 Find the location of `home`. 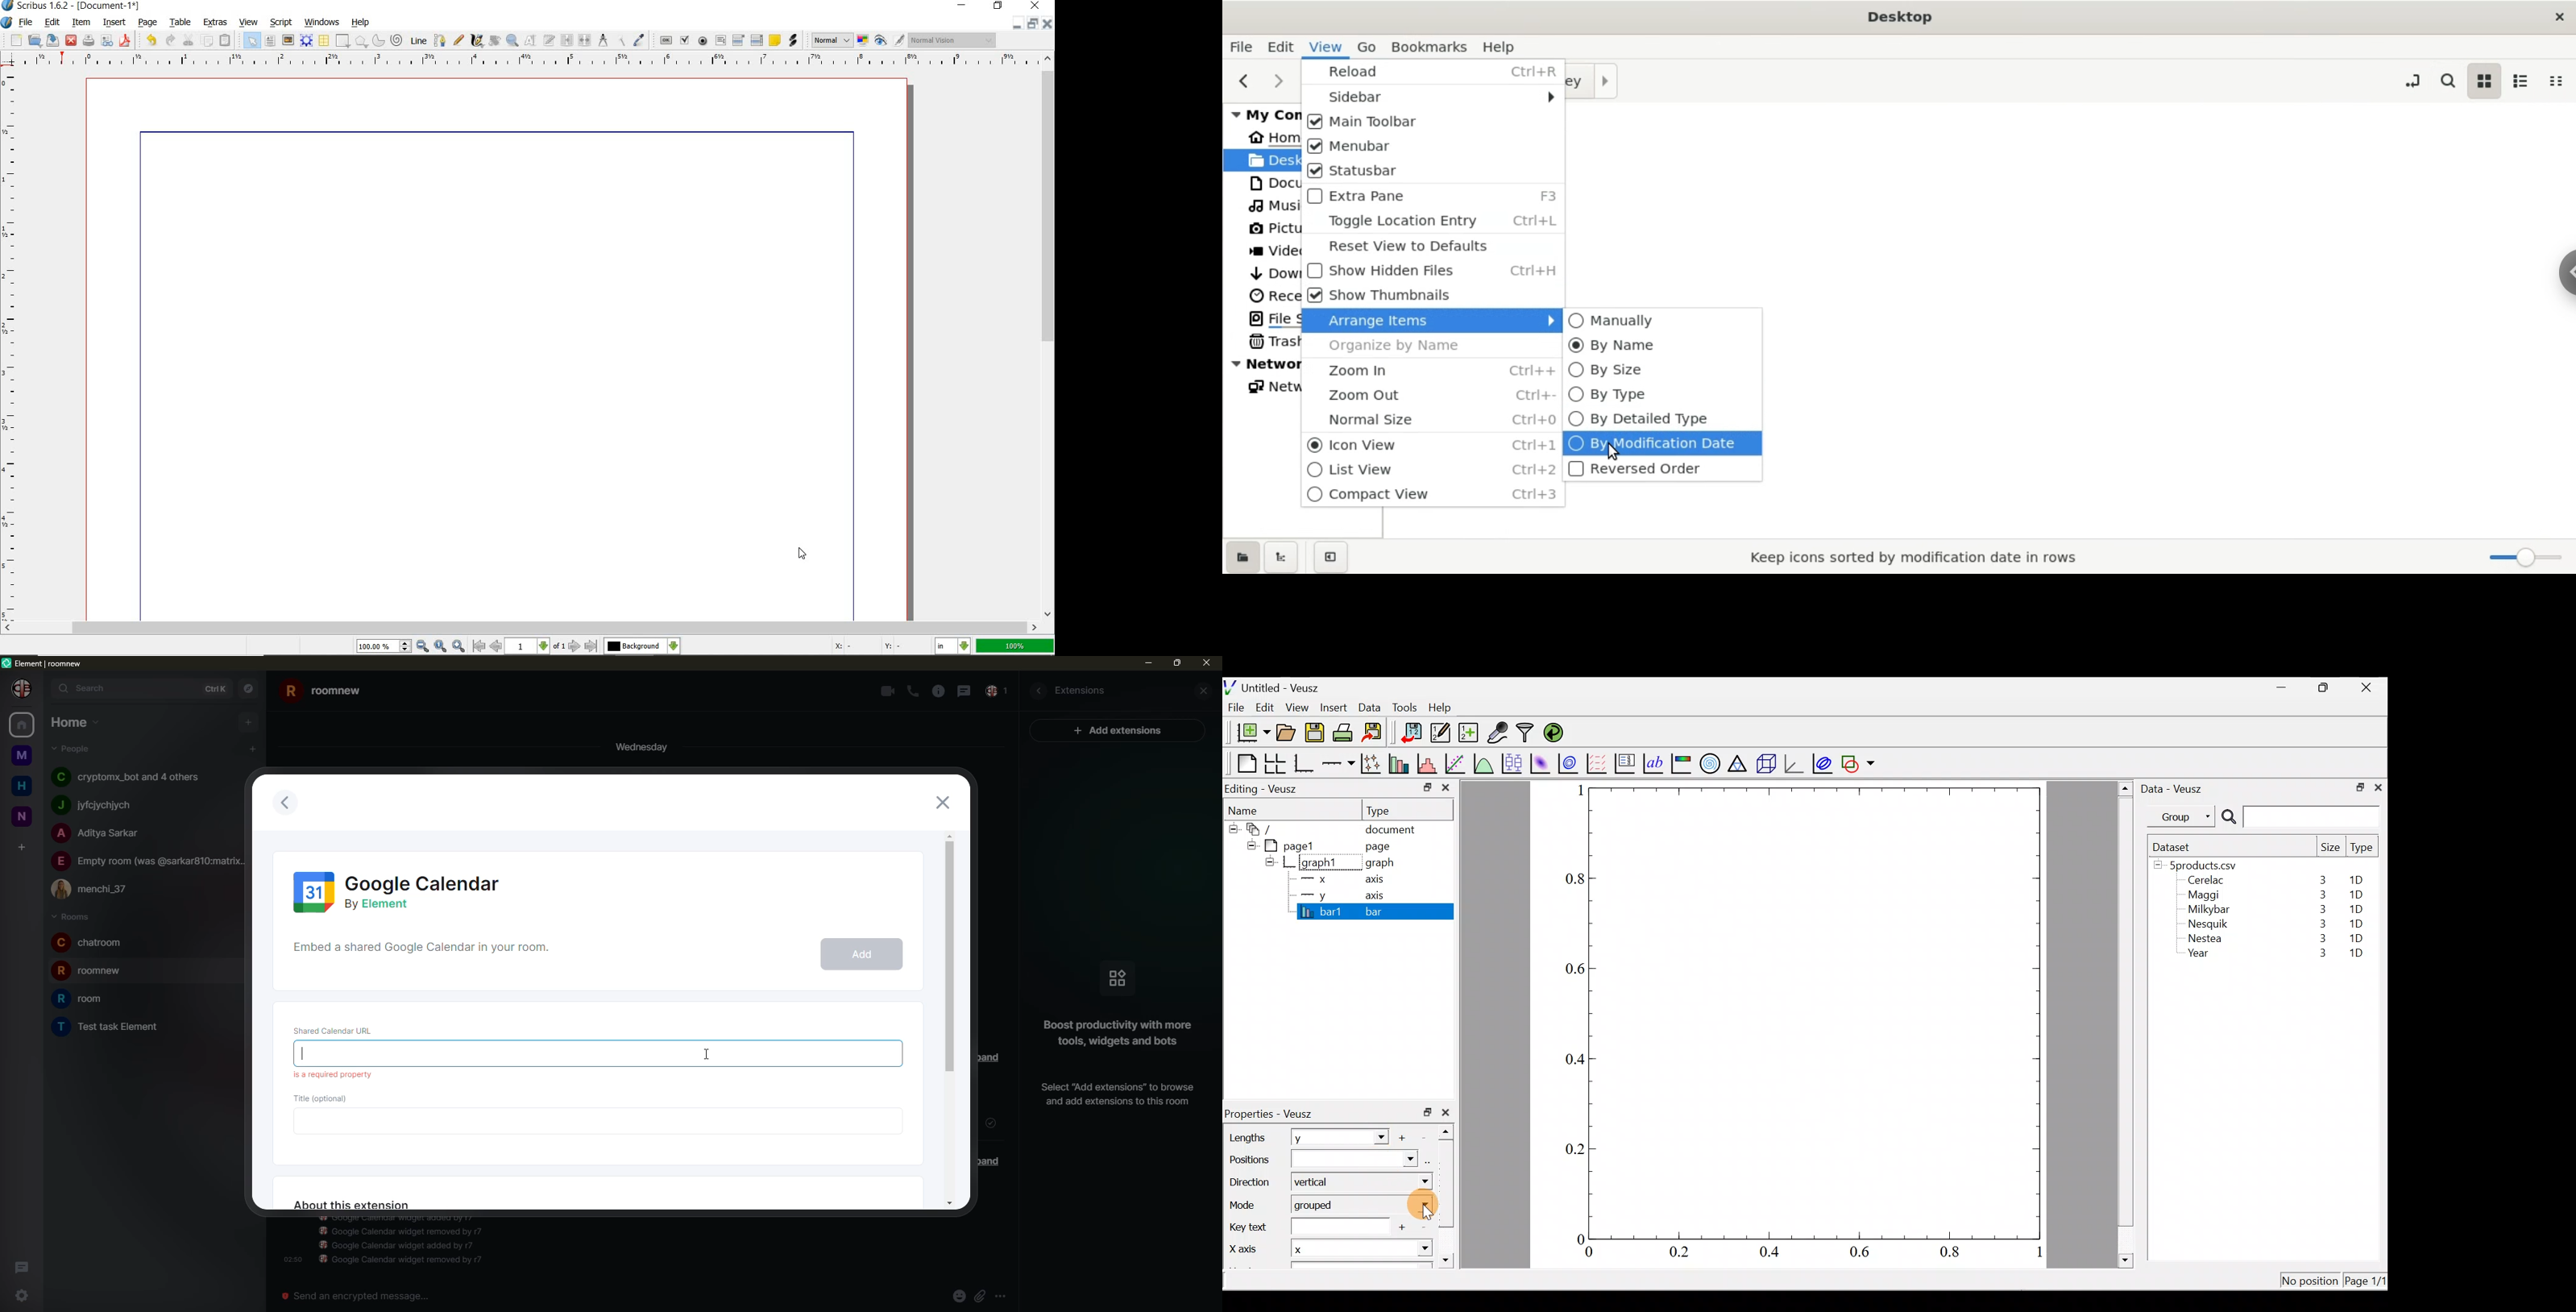

home is located at coordinates (22, 725).